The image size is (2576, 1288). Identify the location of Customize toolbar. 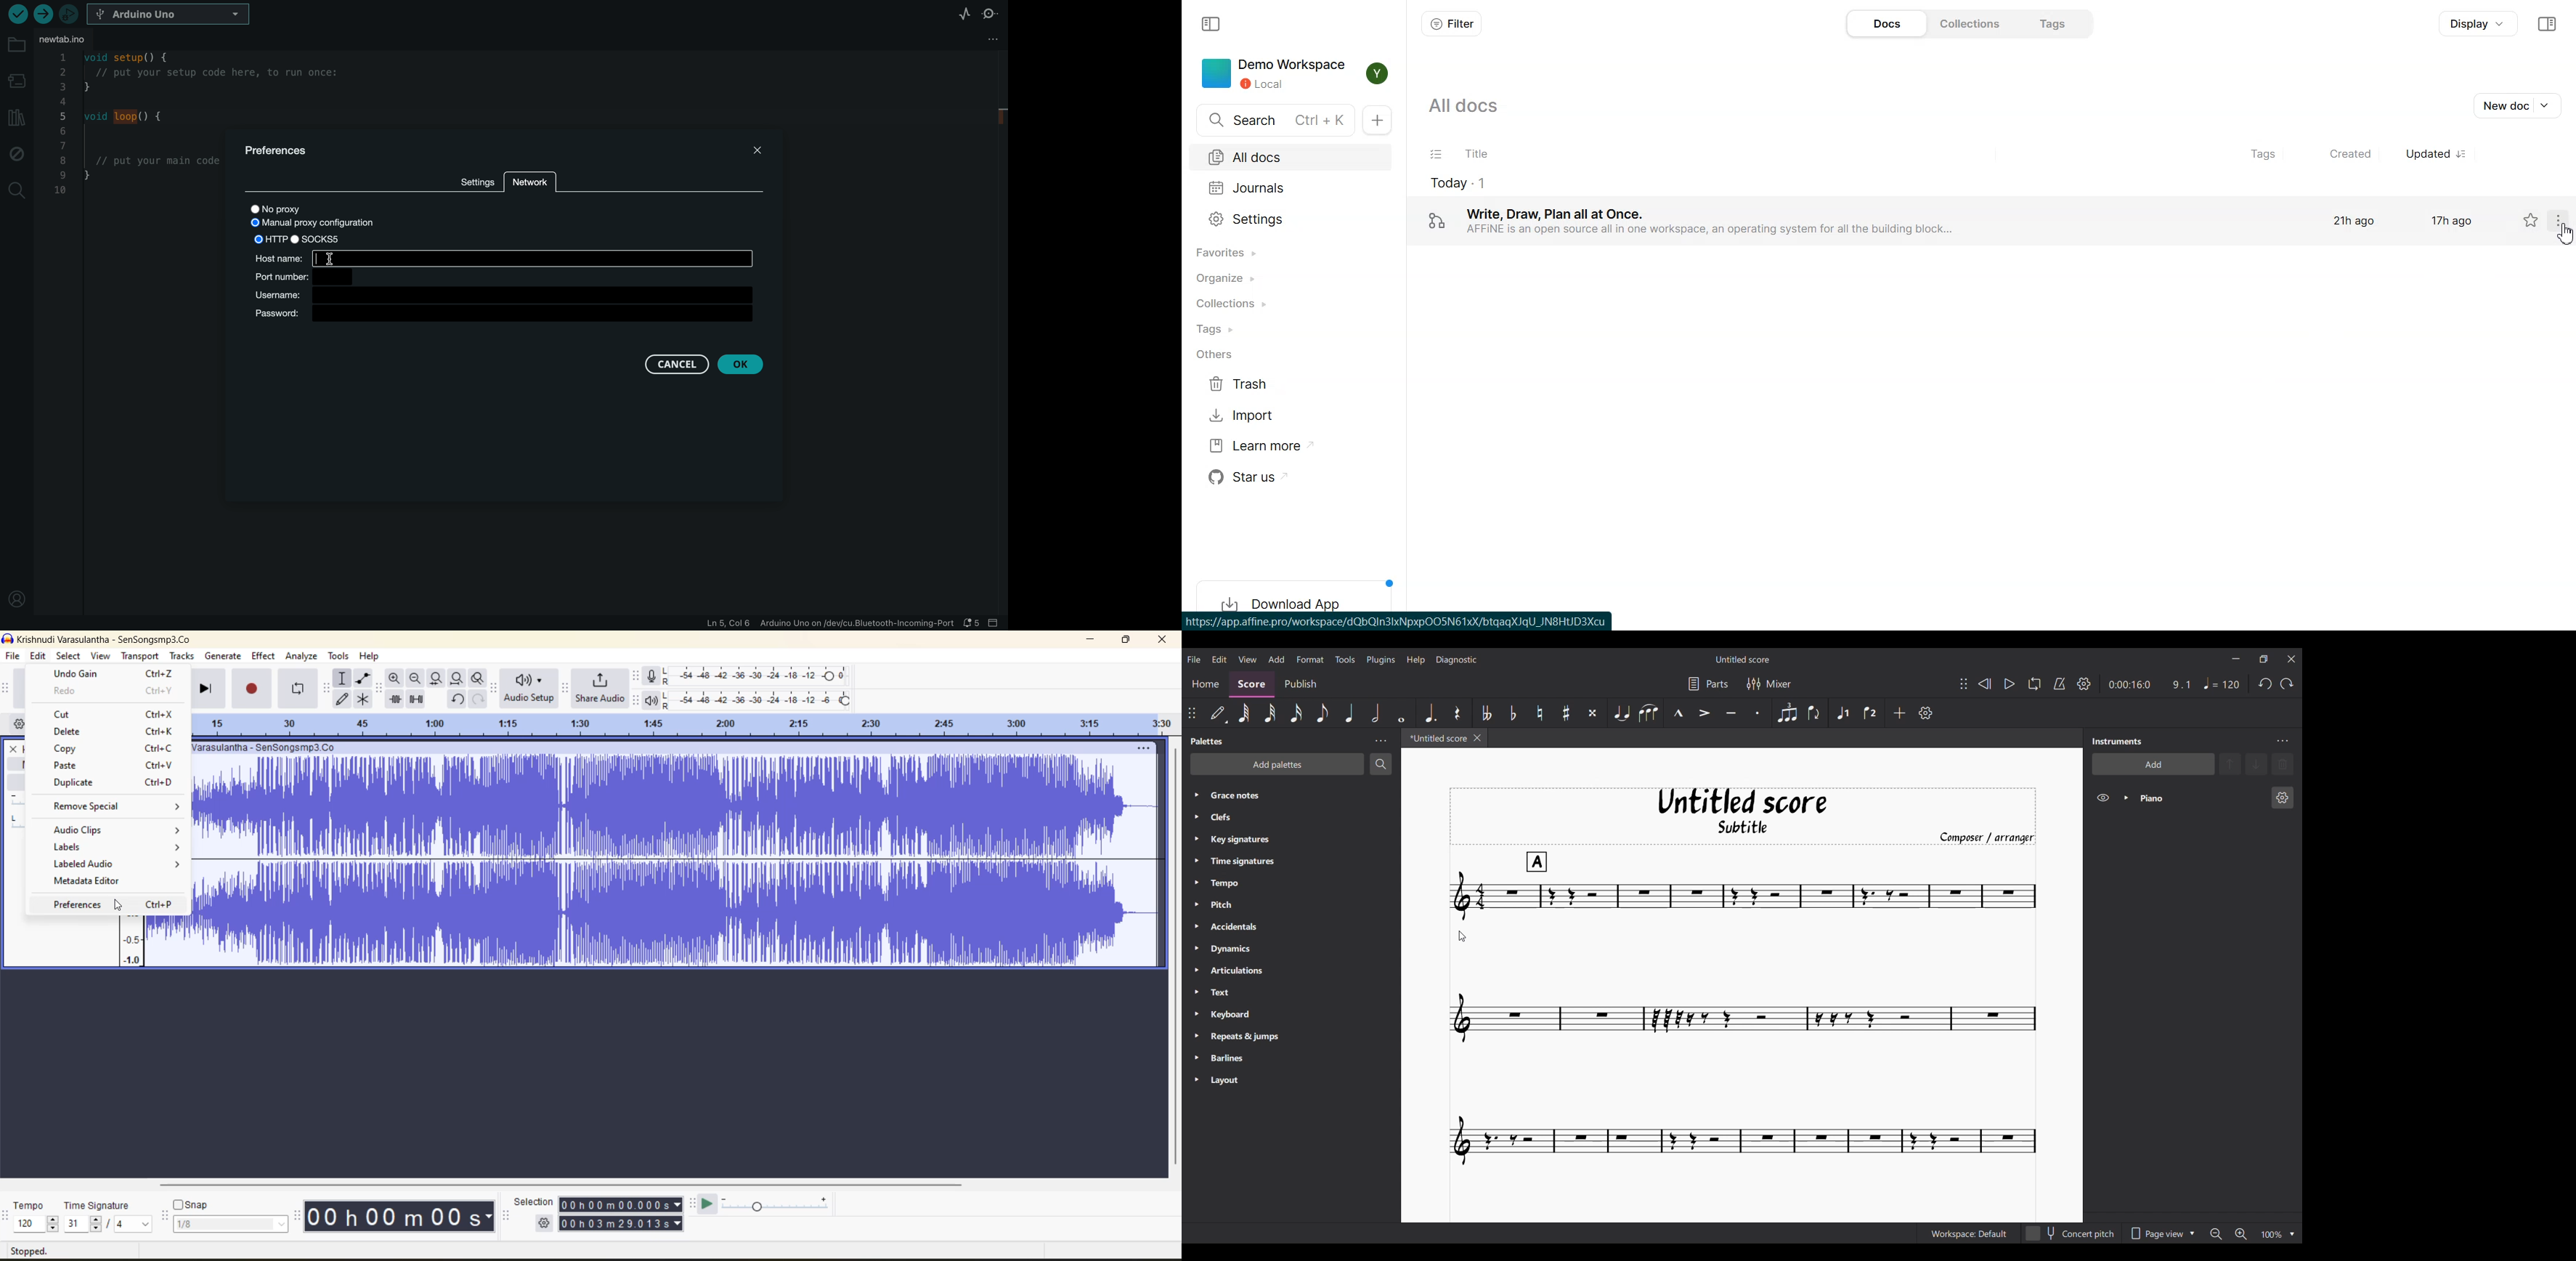
(1926, 713).